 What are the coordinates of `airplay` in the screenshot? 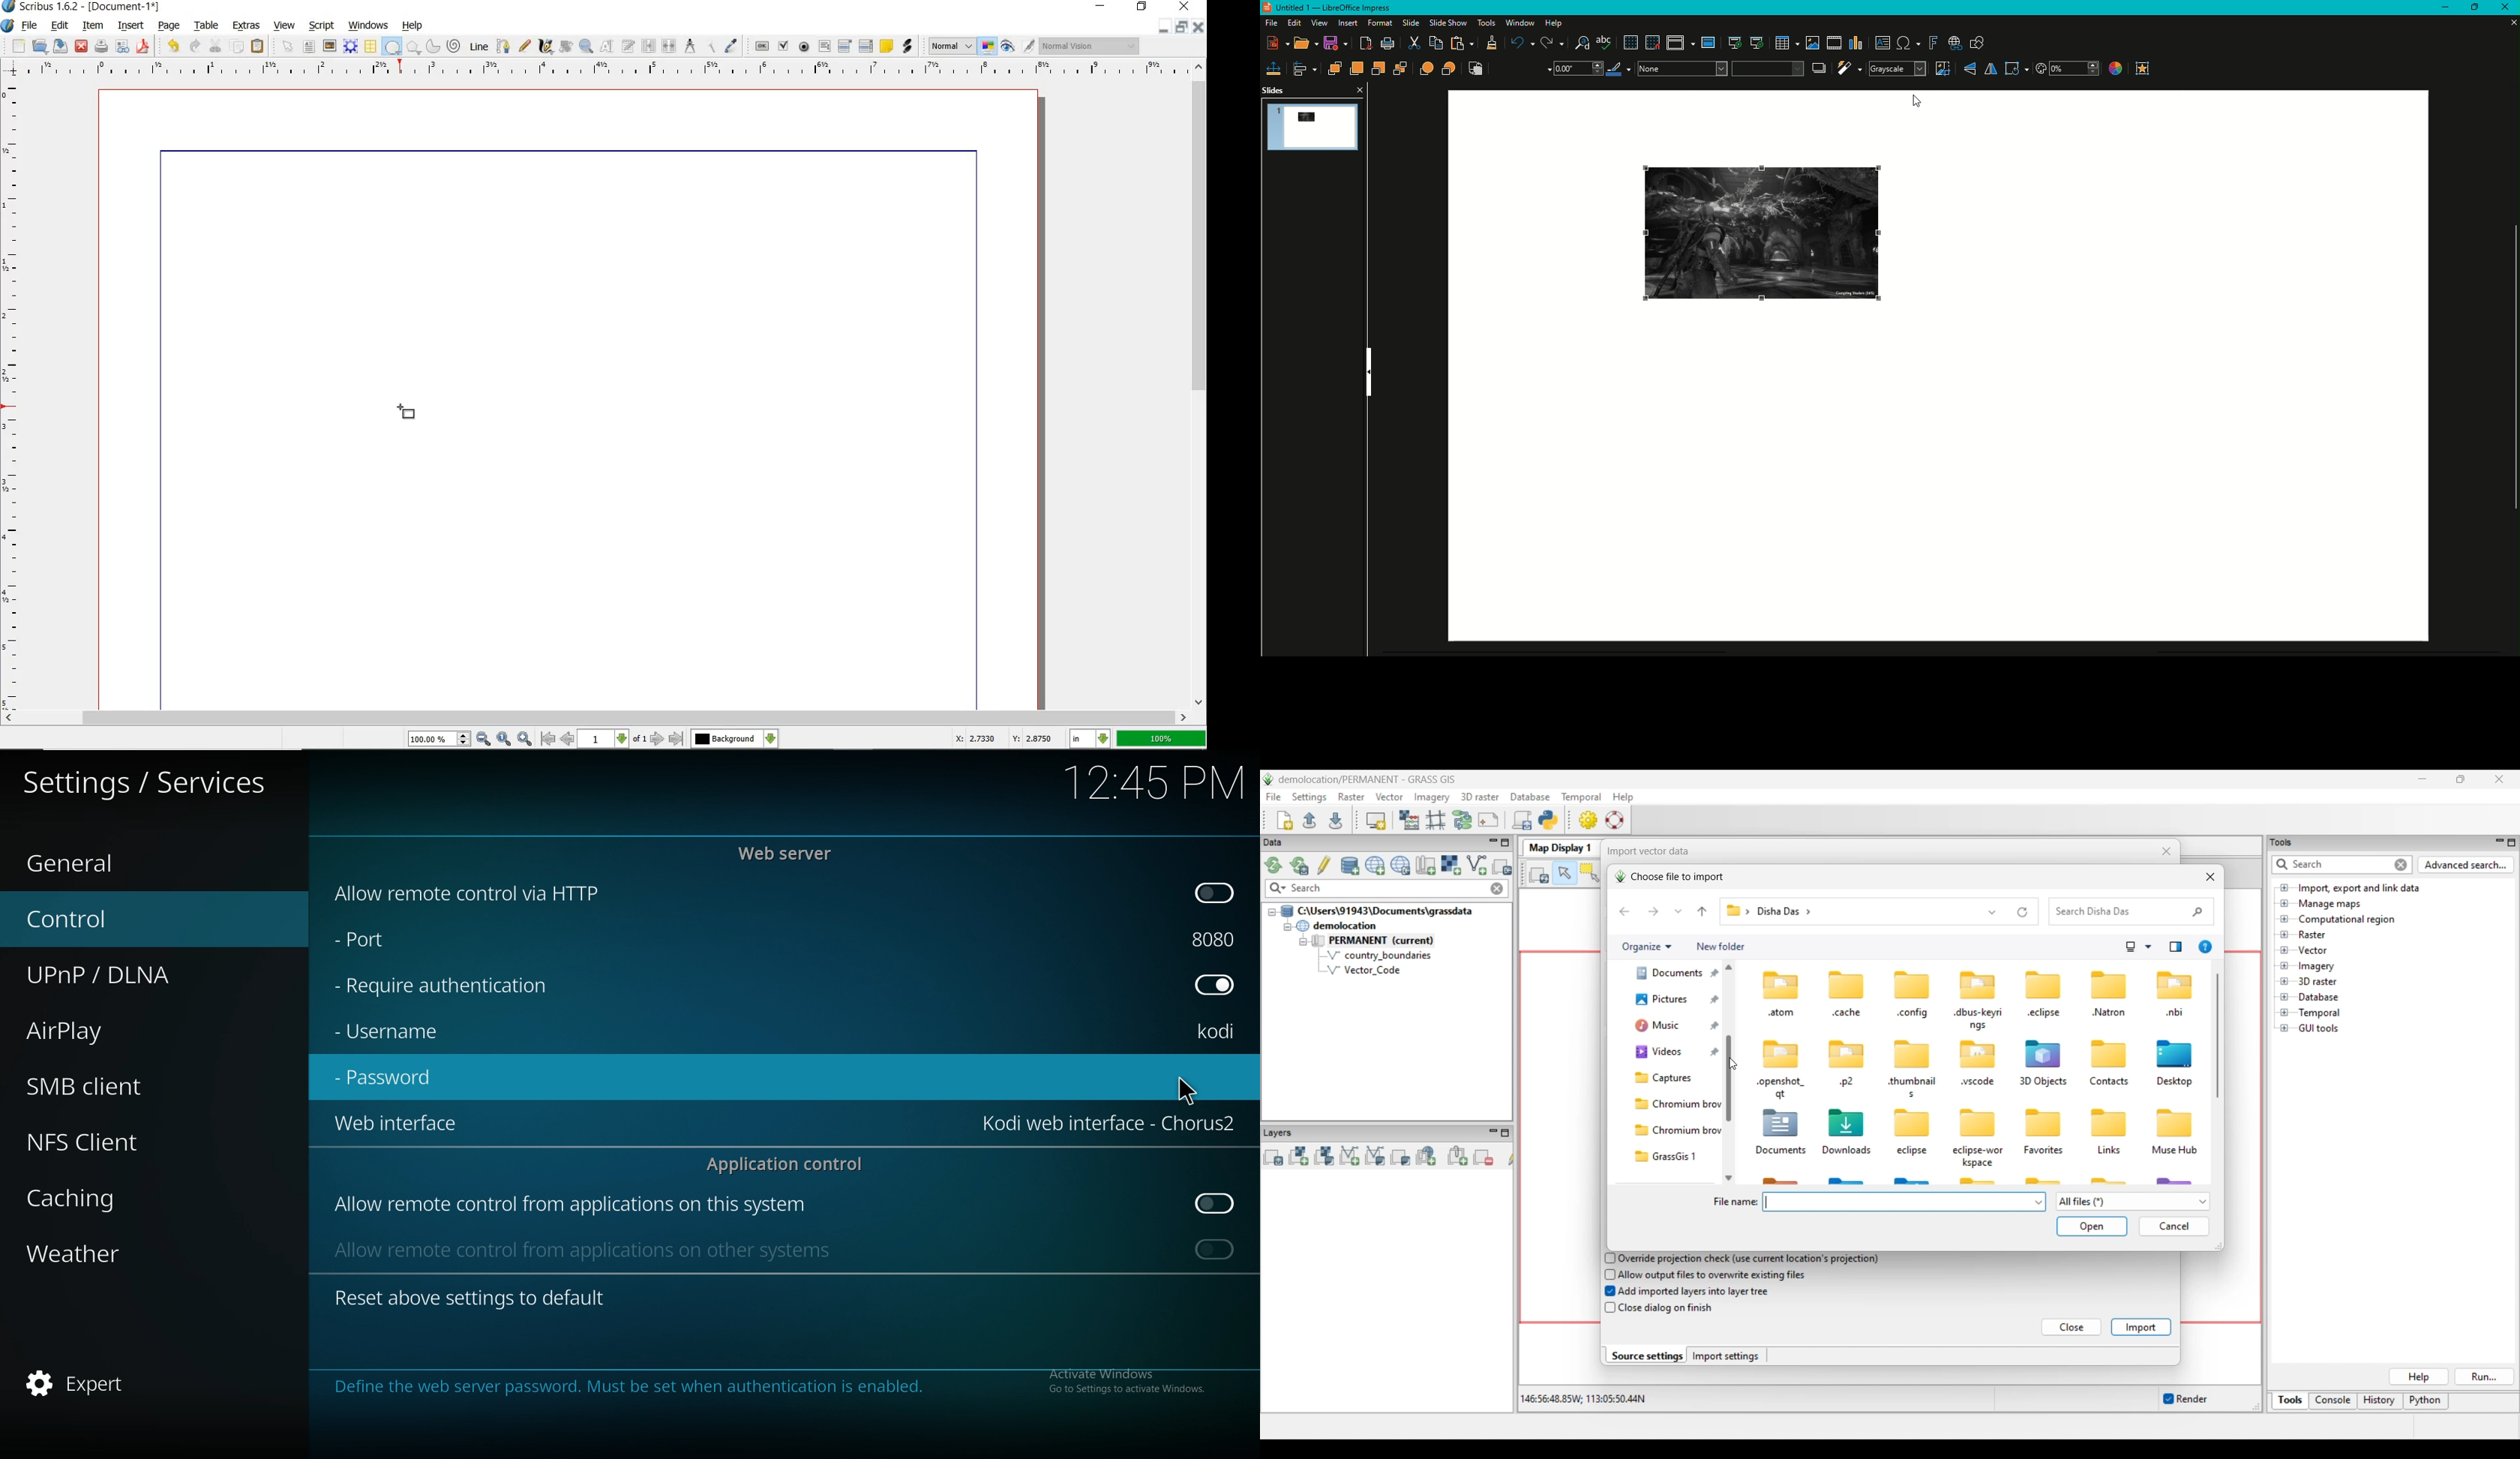 It's located at (113, 1029).